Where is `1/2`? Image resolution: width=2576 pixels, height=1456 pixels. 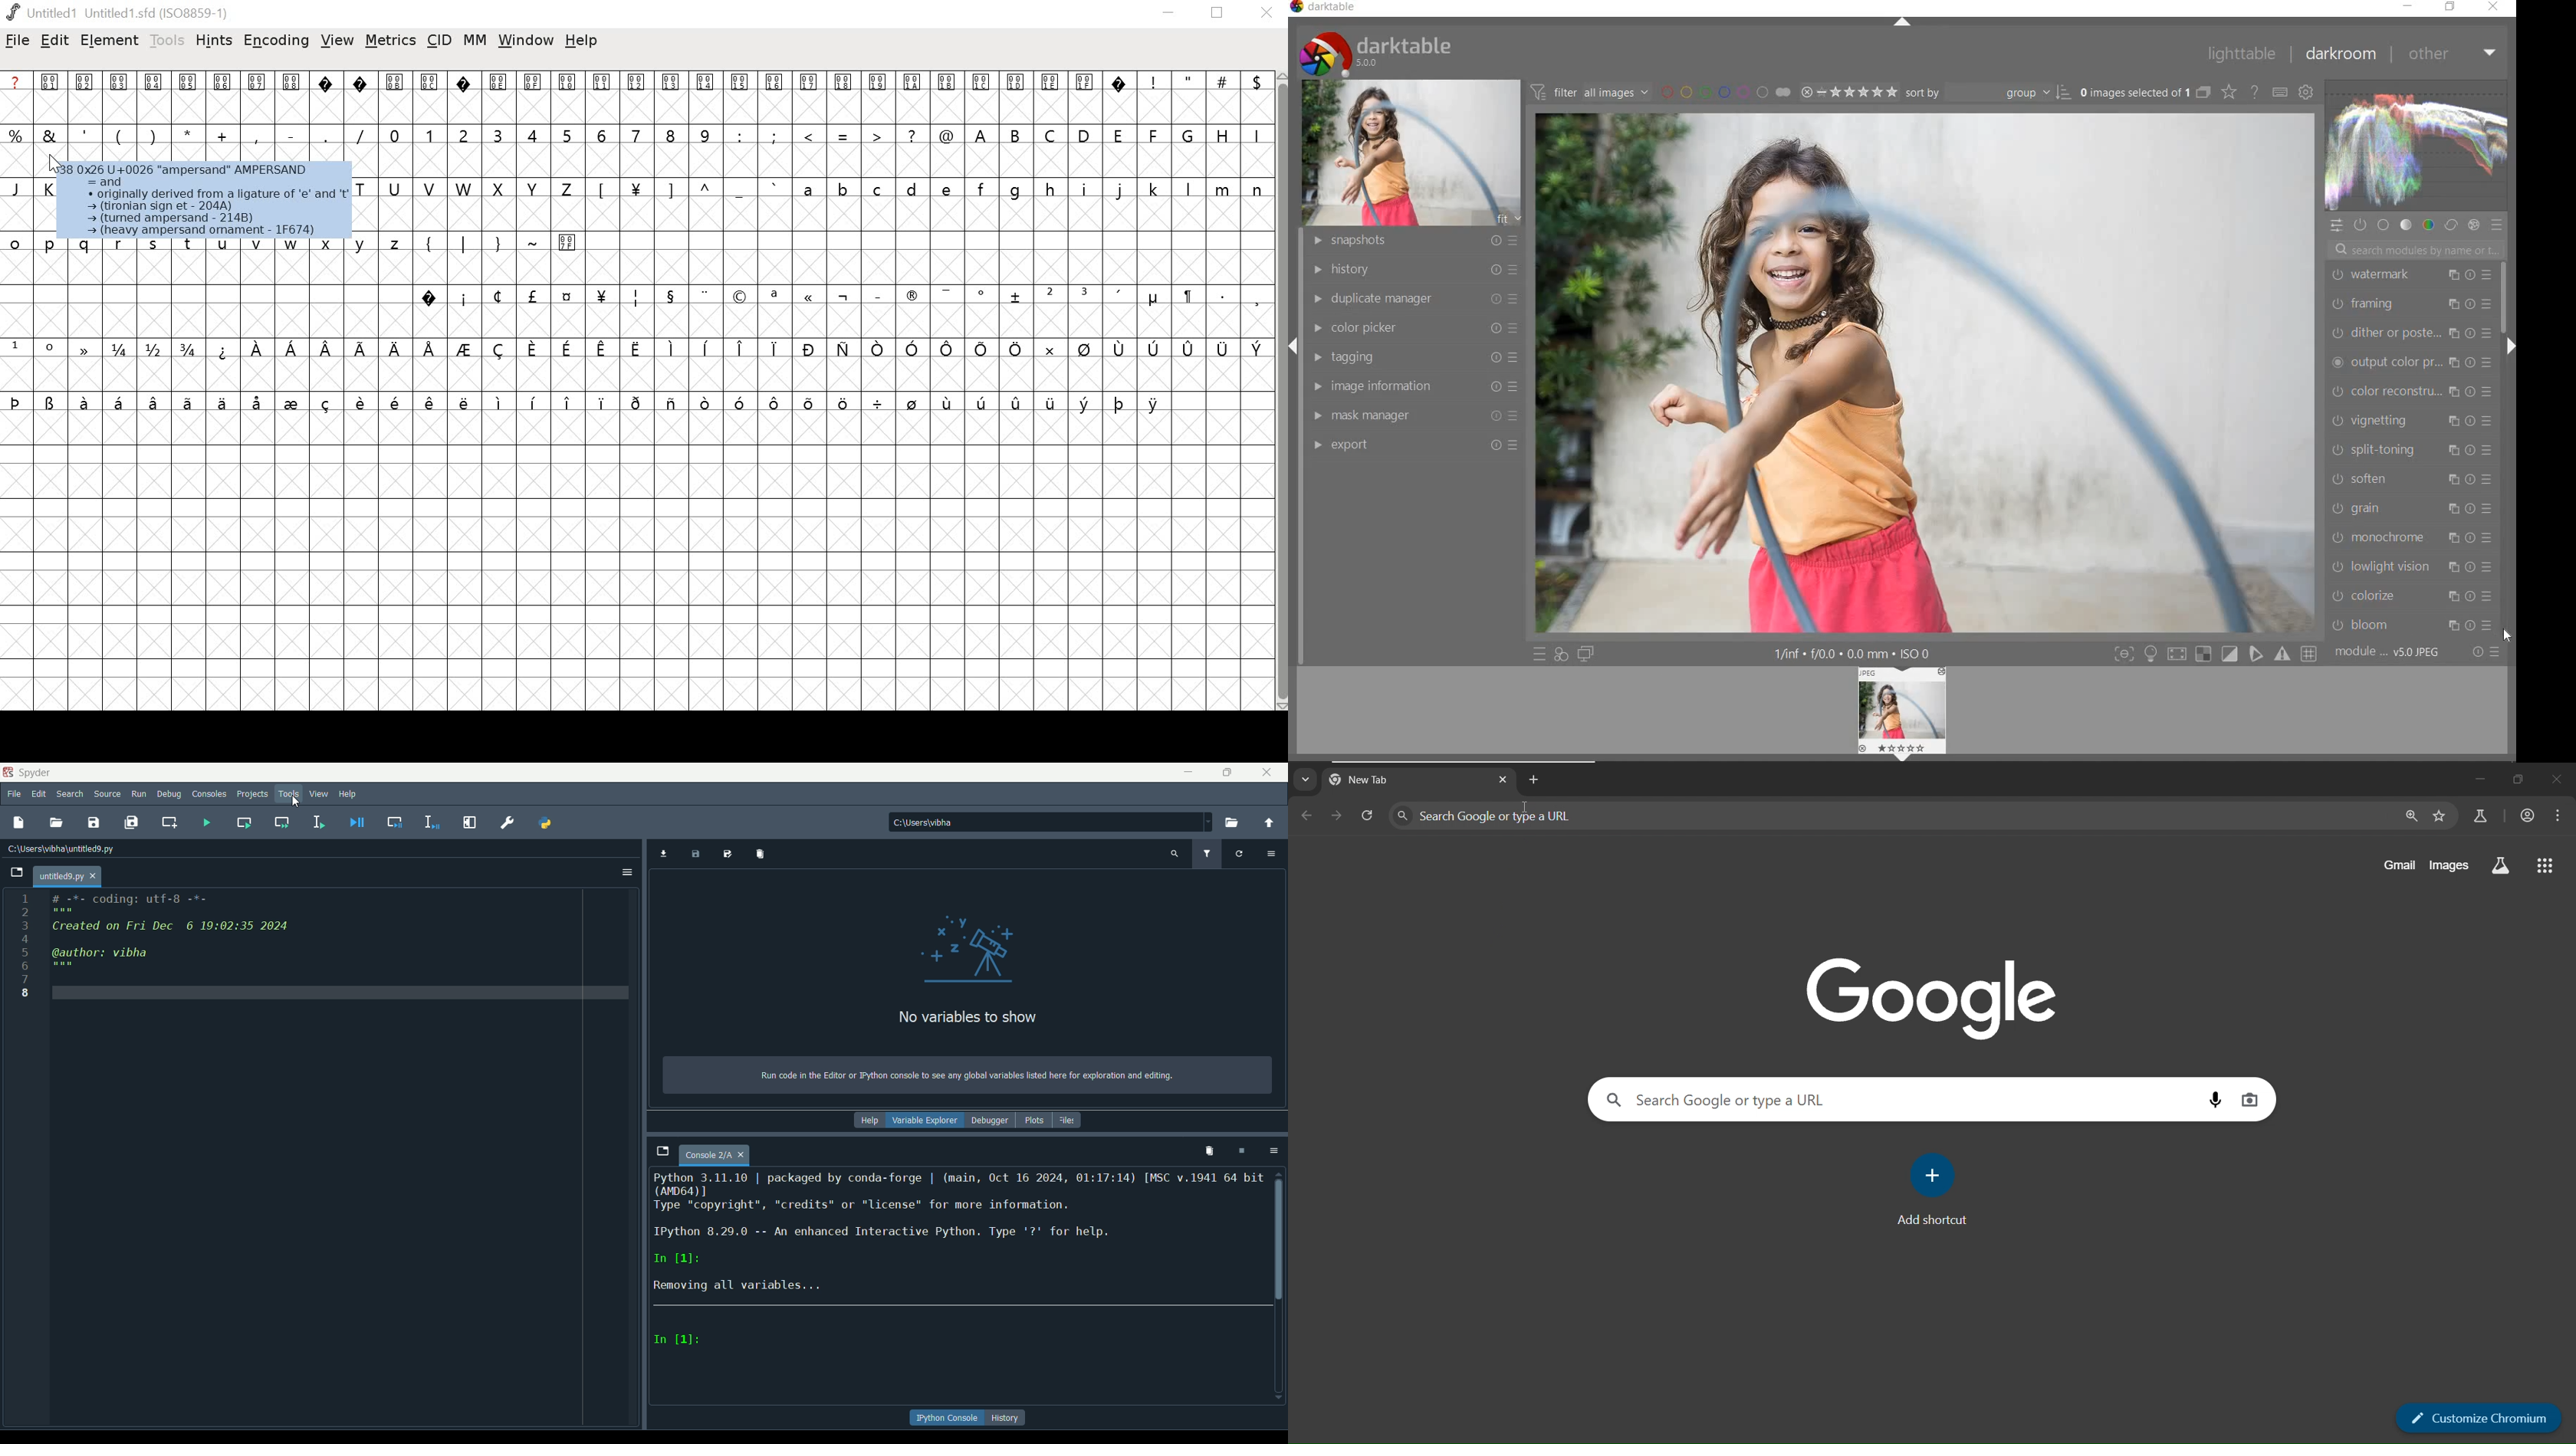 1/2 is located at coordinates (156, 349).